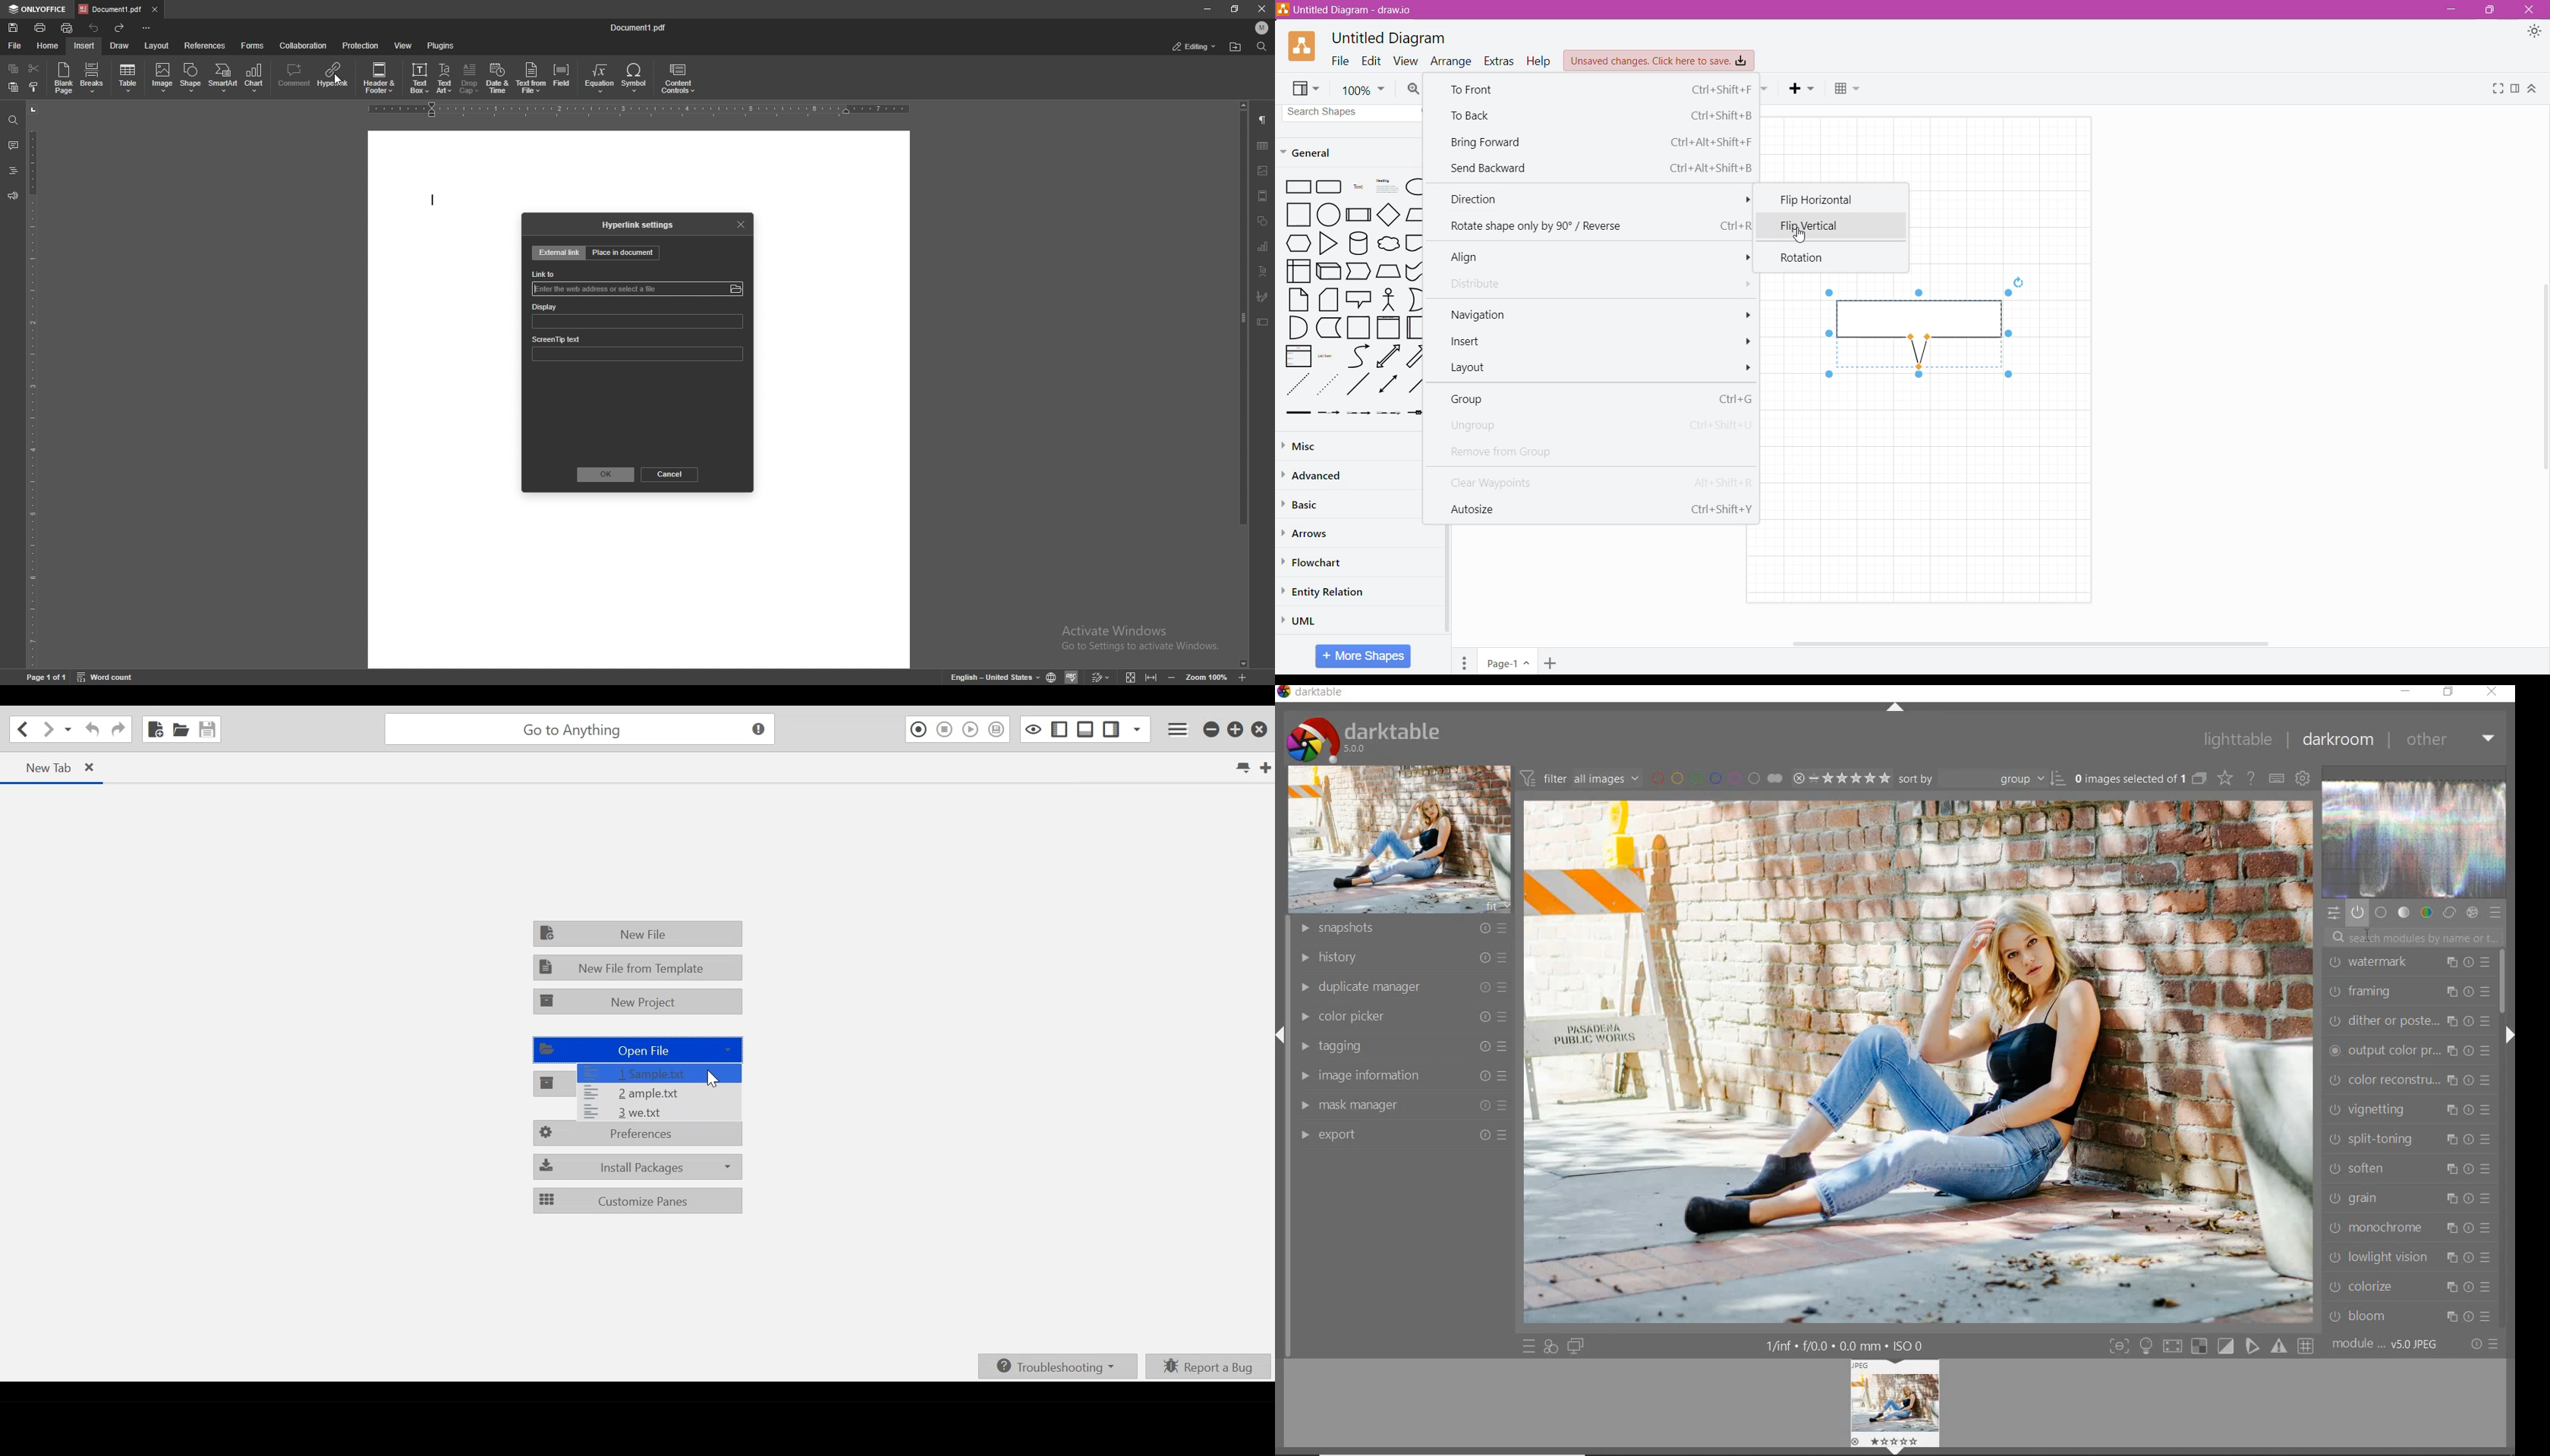 The width and height of the screenshot is (2576, 1456). What do you see at coordinates (1500, 62) in the screenshot?
I see `Extras` at bounding box center [1500, 62].